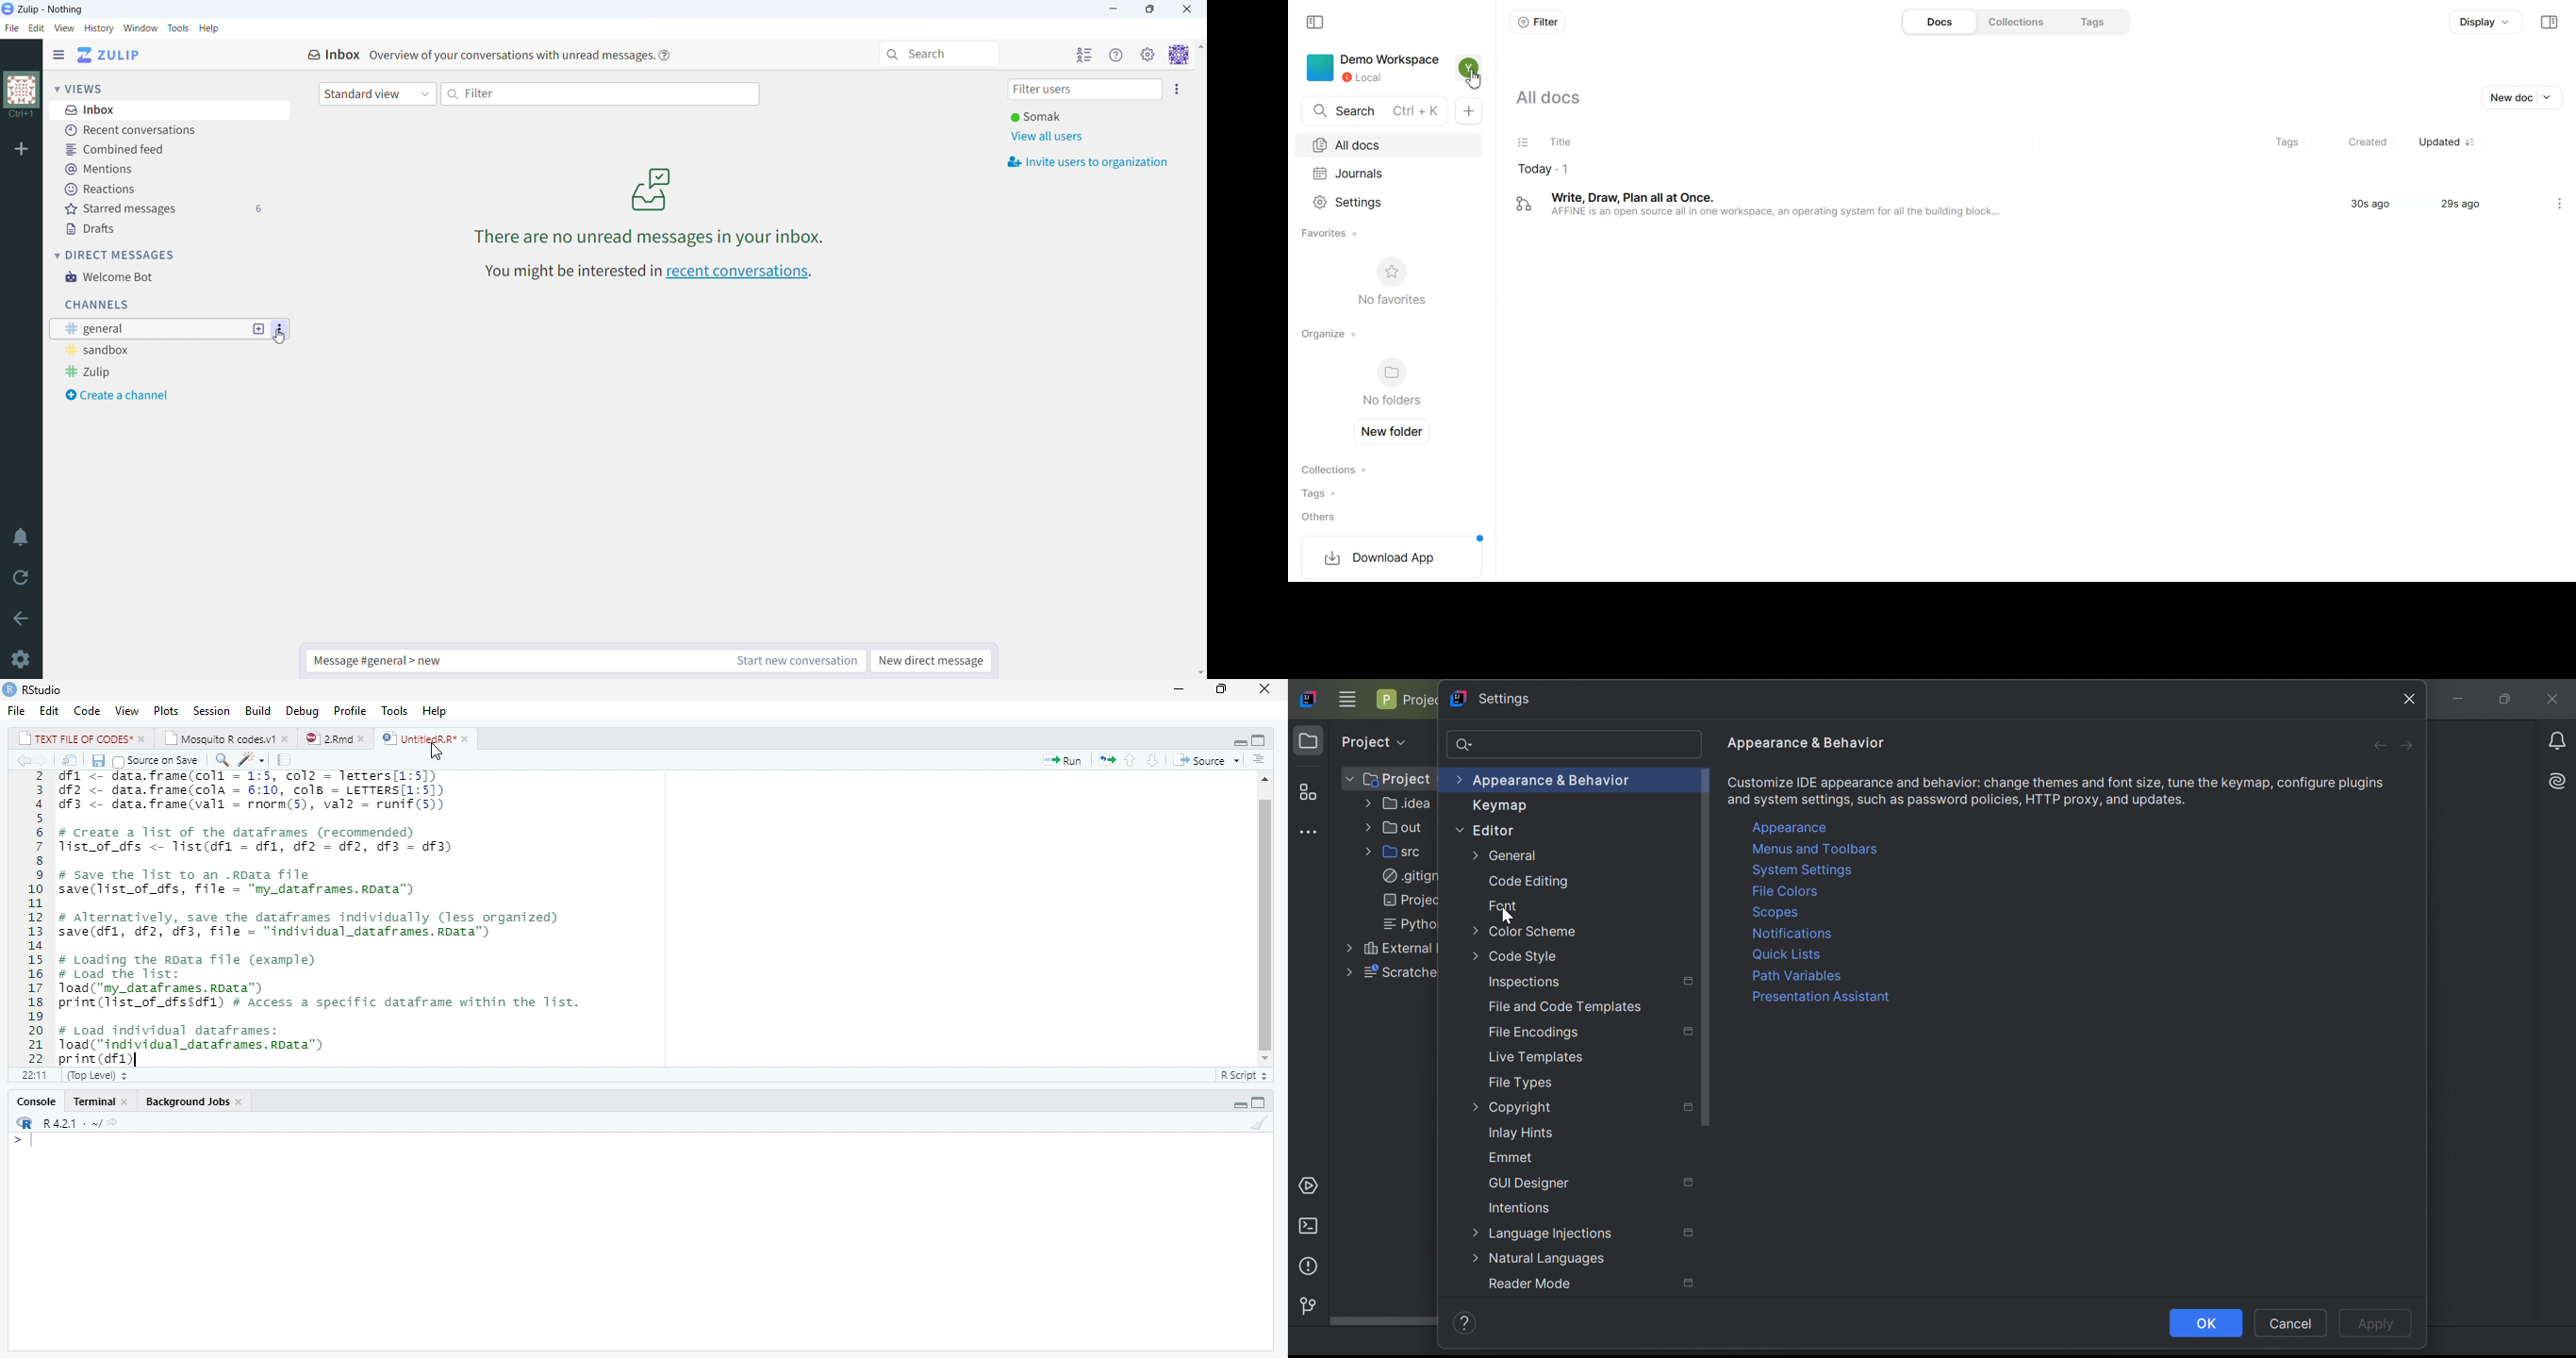 This screenshot has width=2576, height=1372. I want to click on New Doc, so click(1468, 112).